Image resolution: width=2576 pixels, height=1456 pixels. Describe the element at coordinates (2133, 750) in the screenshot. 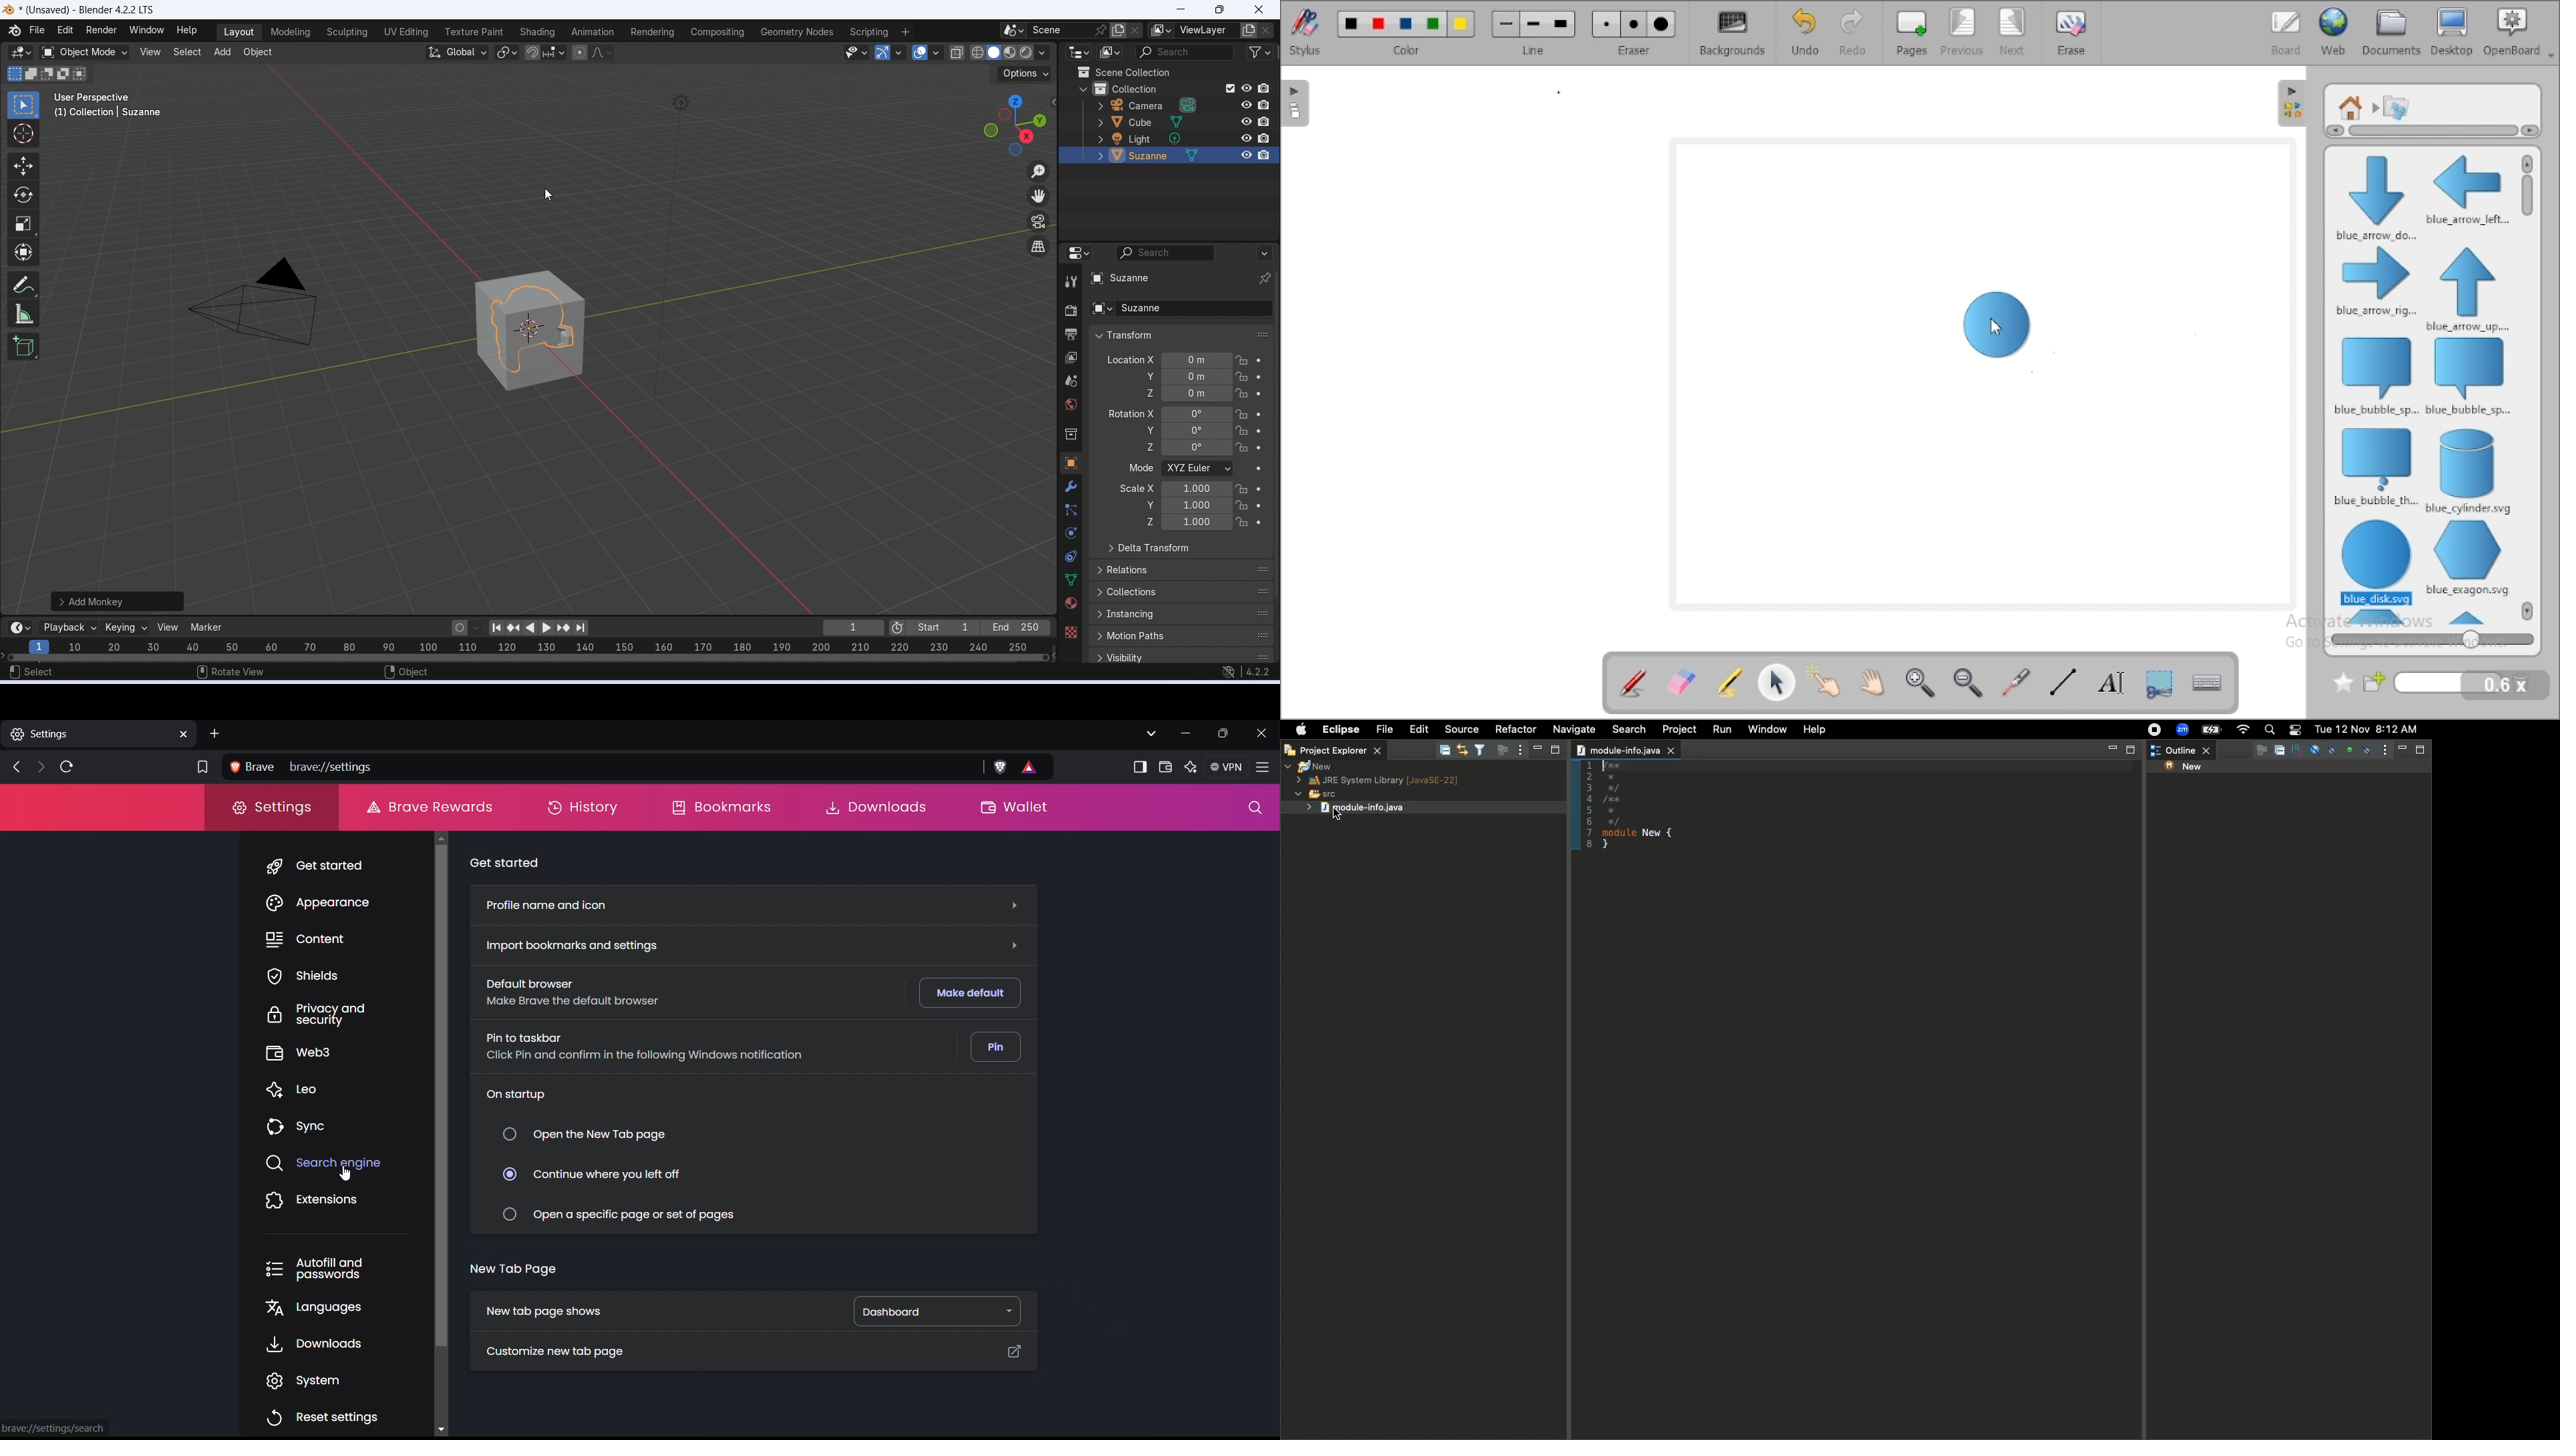

I see `Maximize` at that location.